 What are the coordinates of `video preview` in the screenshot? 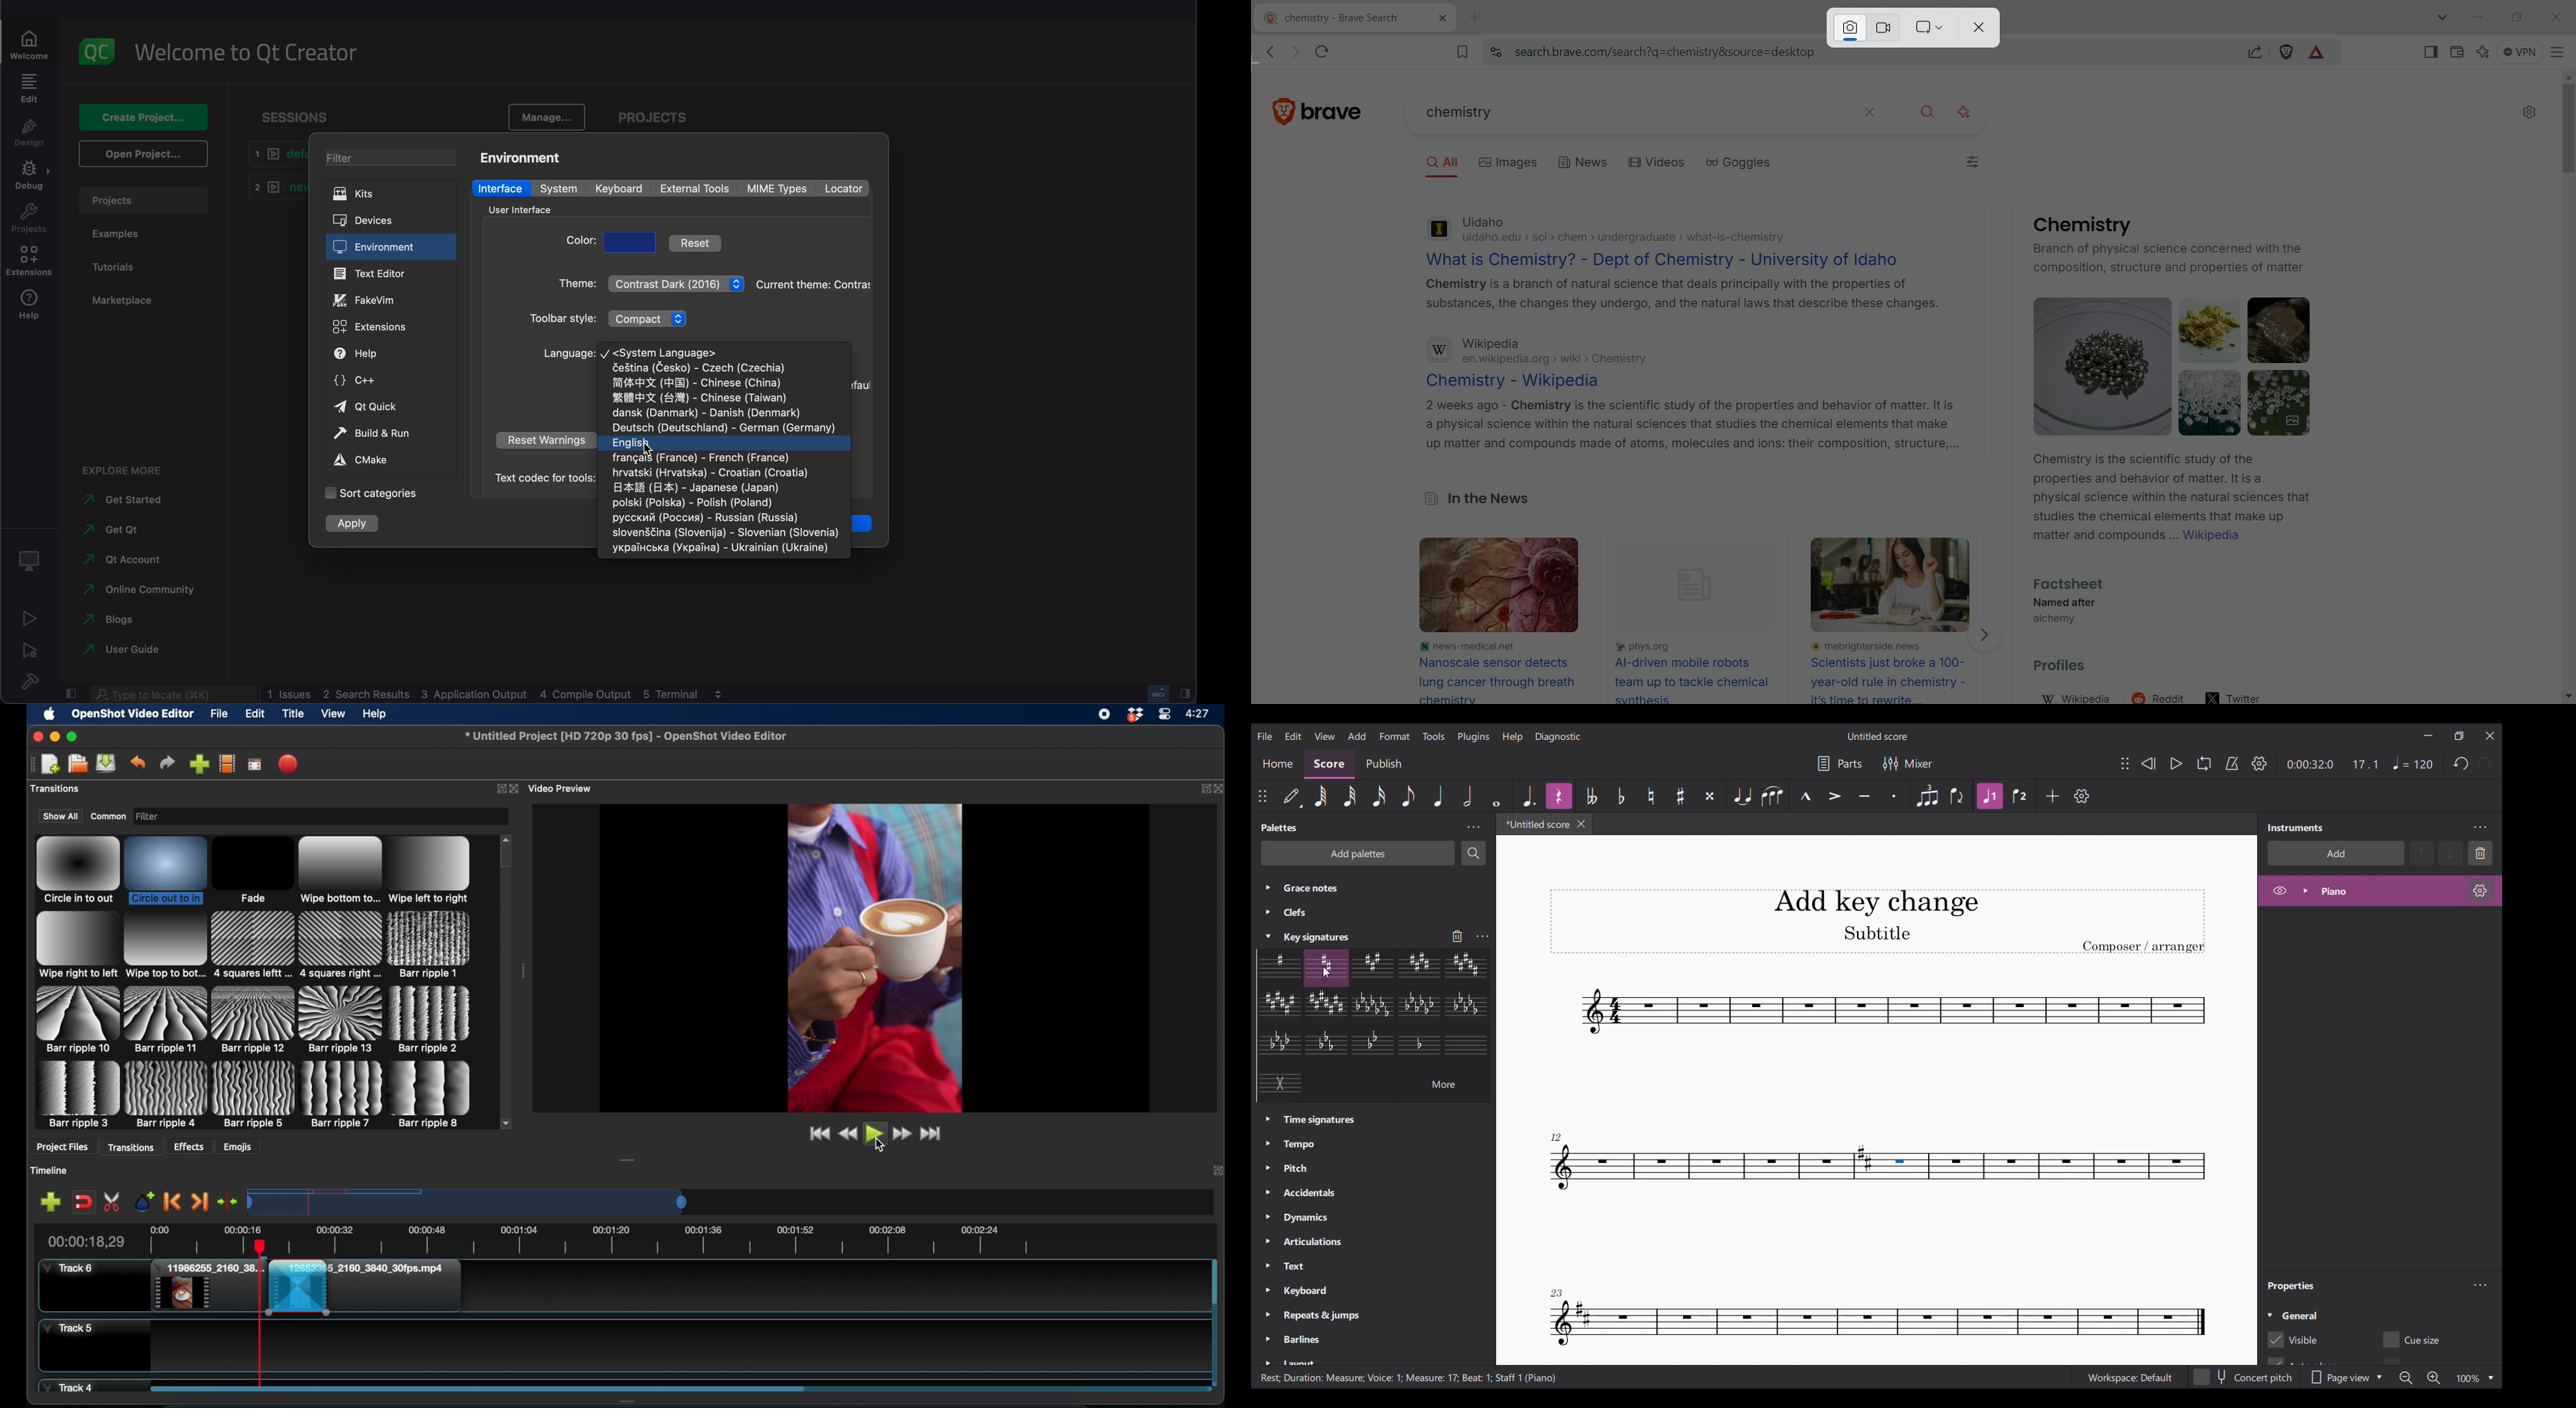 It's located at (562, 788).